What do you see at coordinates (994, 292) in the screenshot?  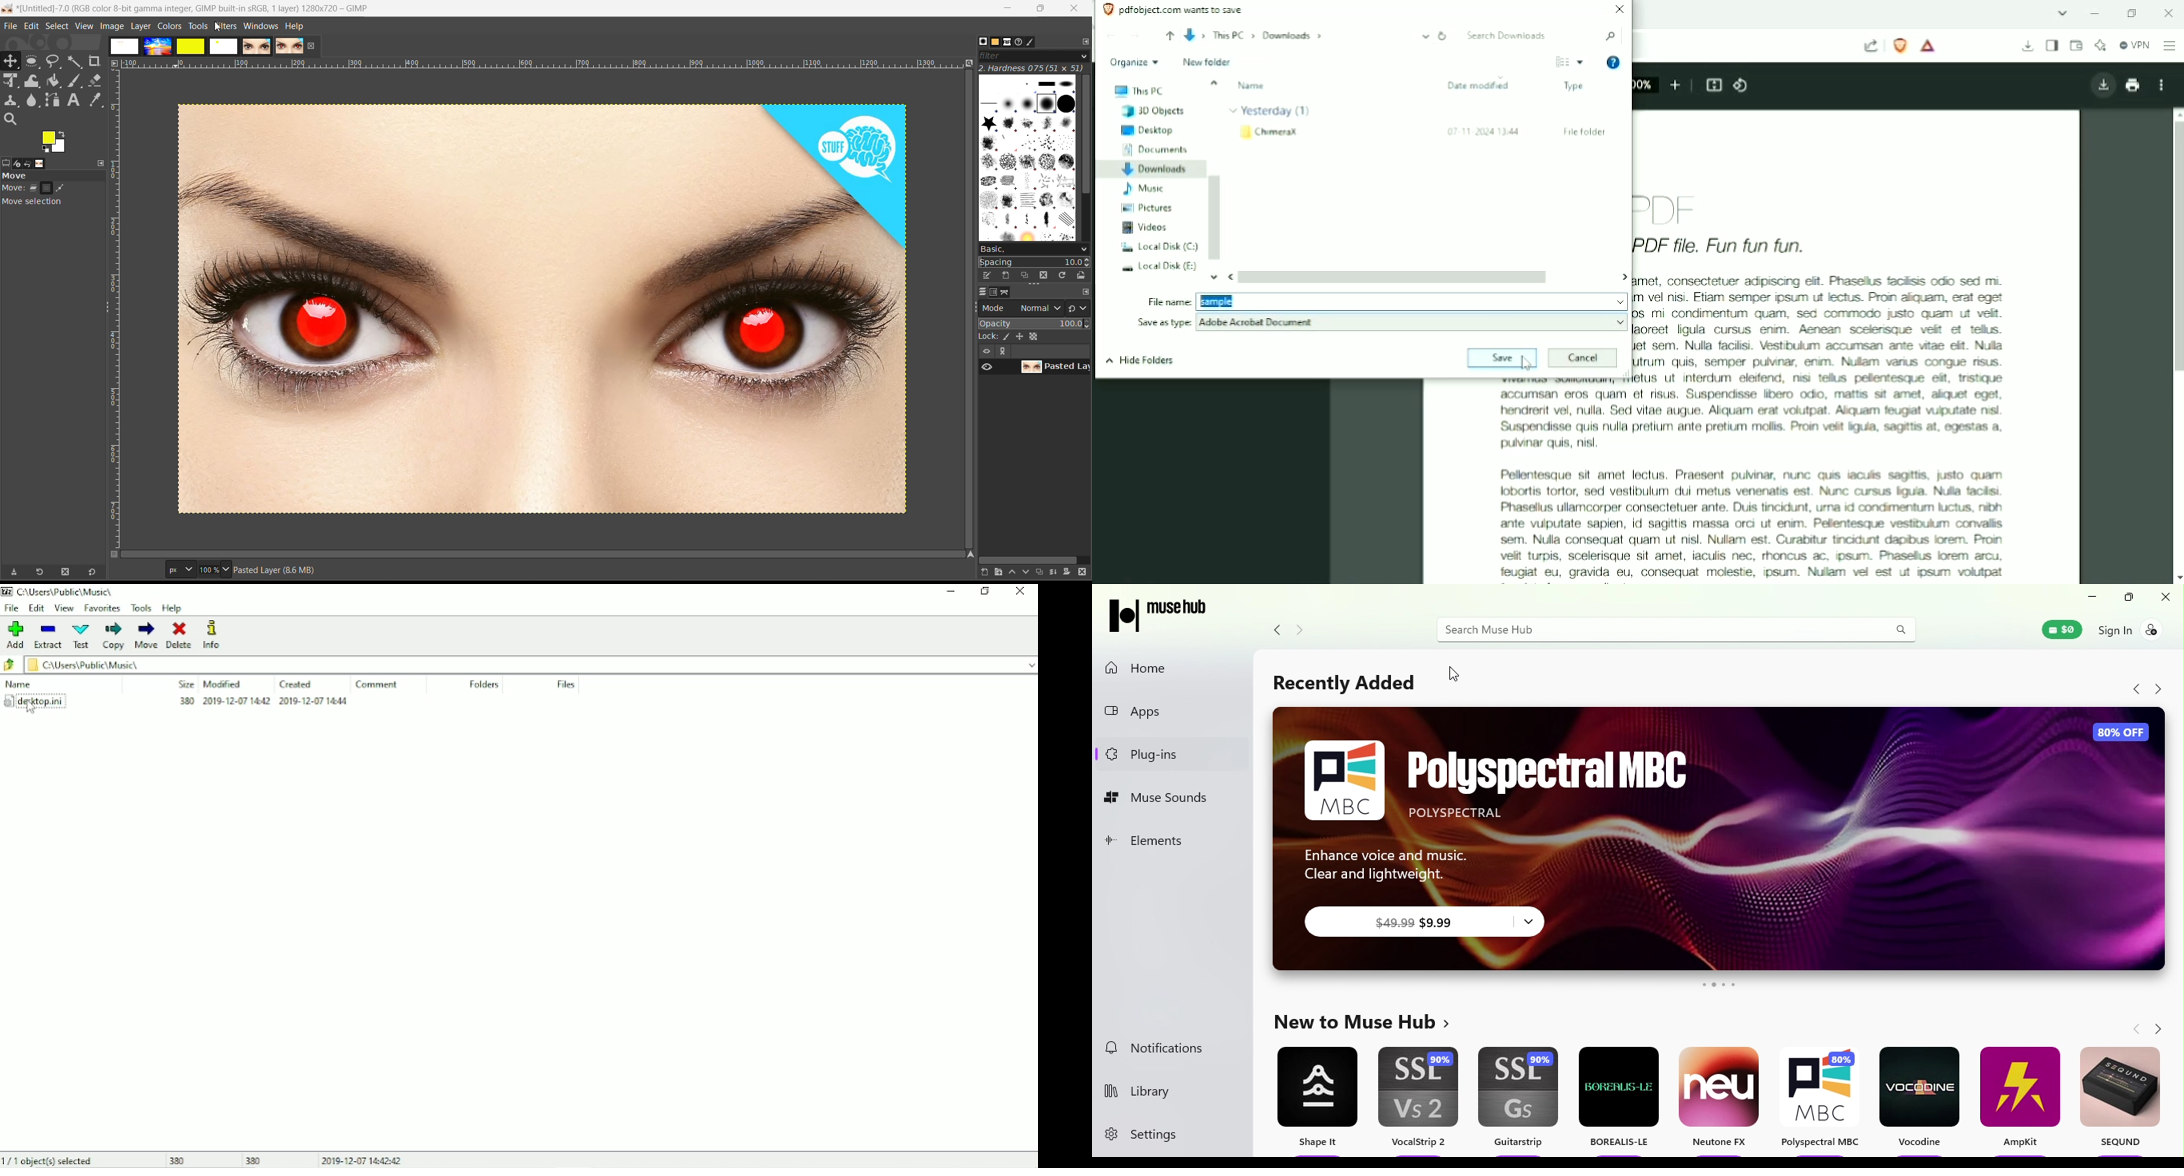 I see `channel` at bounding box center [994, 292].